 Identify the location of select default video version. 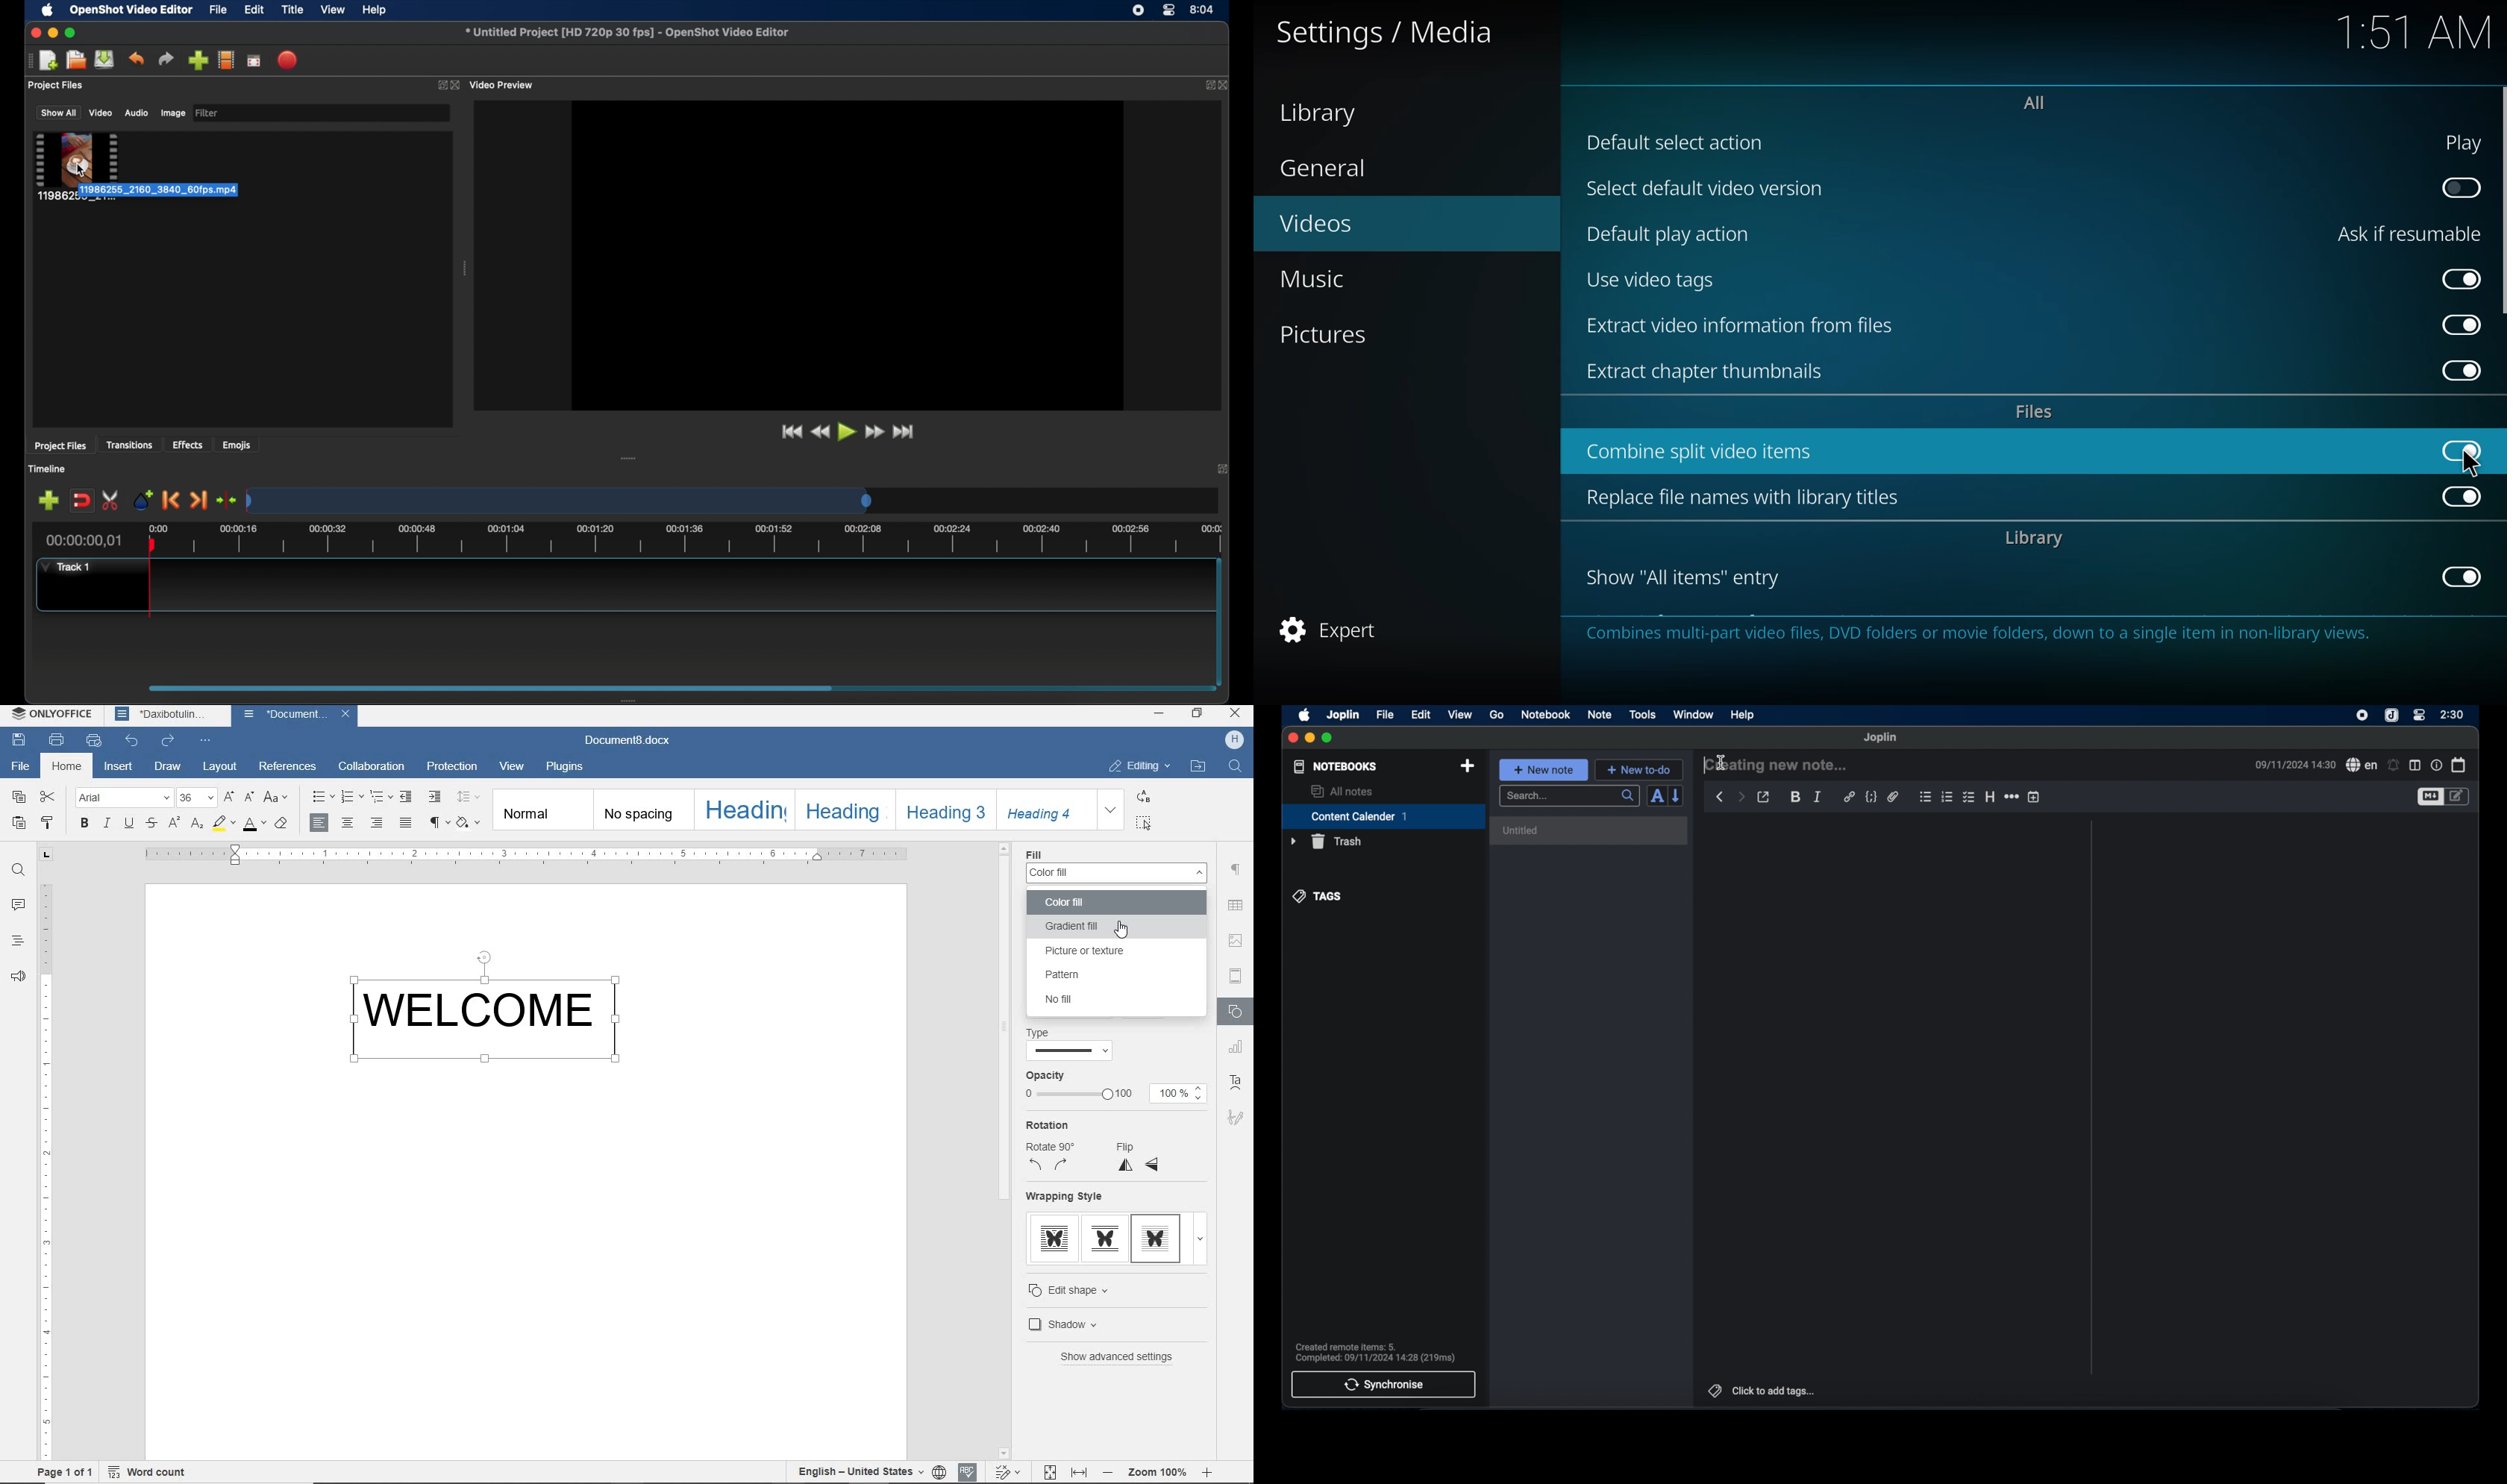
(1705, 189).